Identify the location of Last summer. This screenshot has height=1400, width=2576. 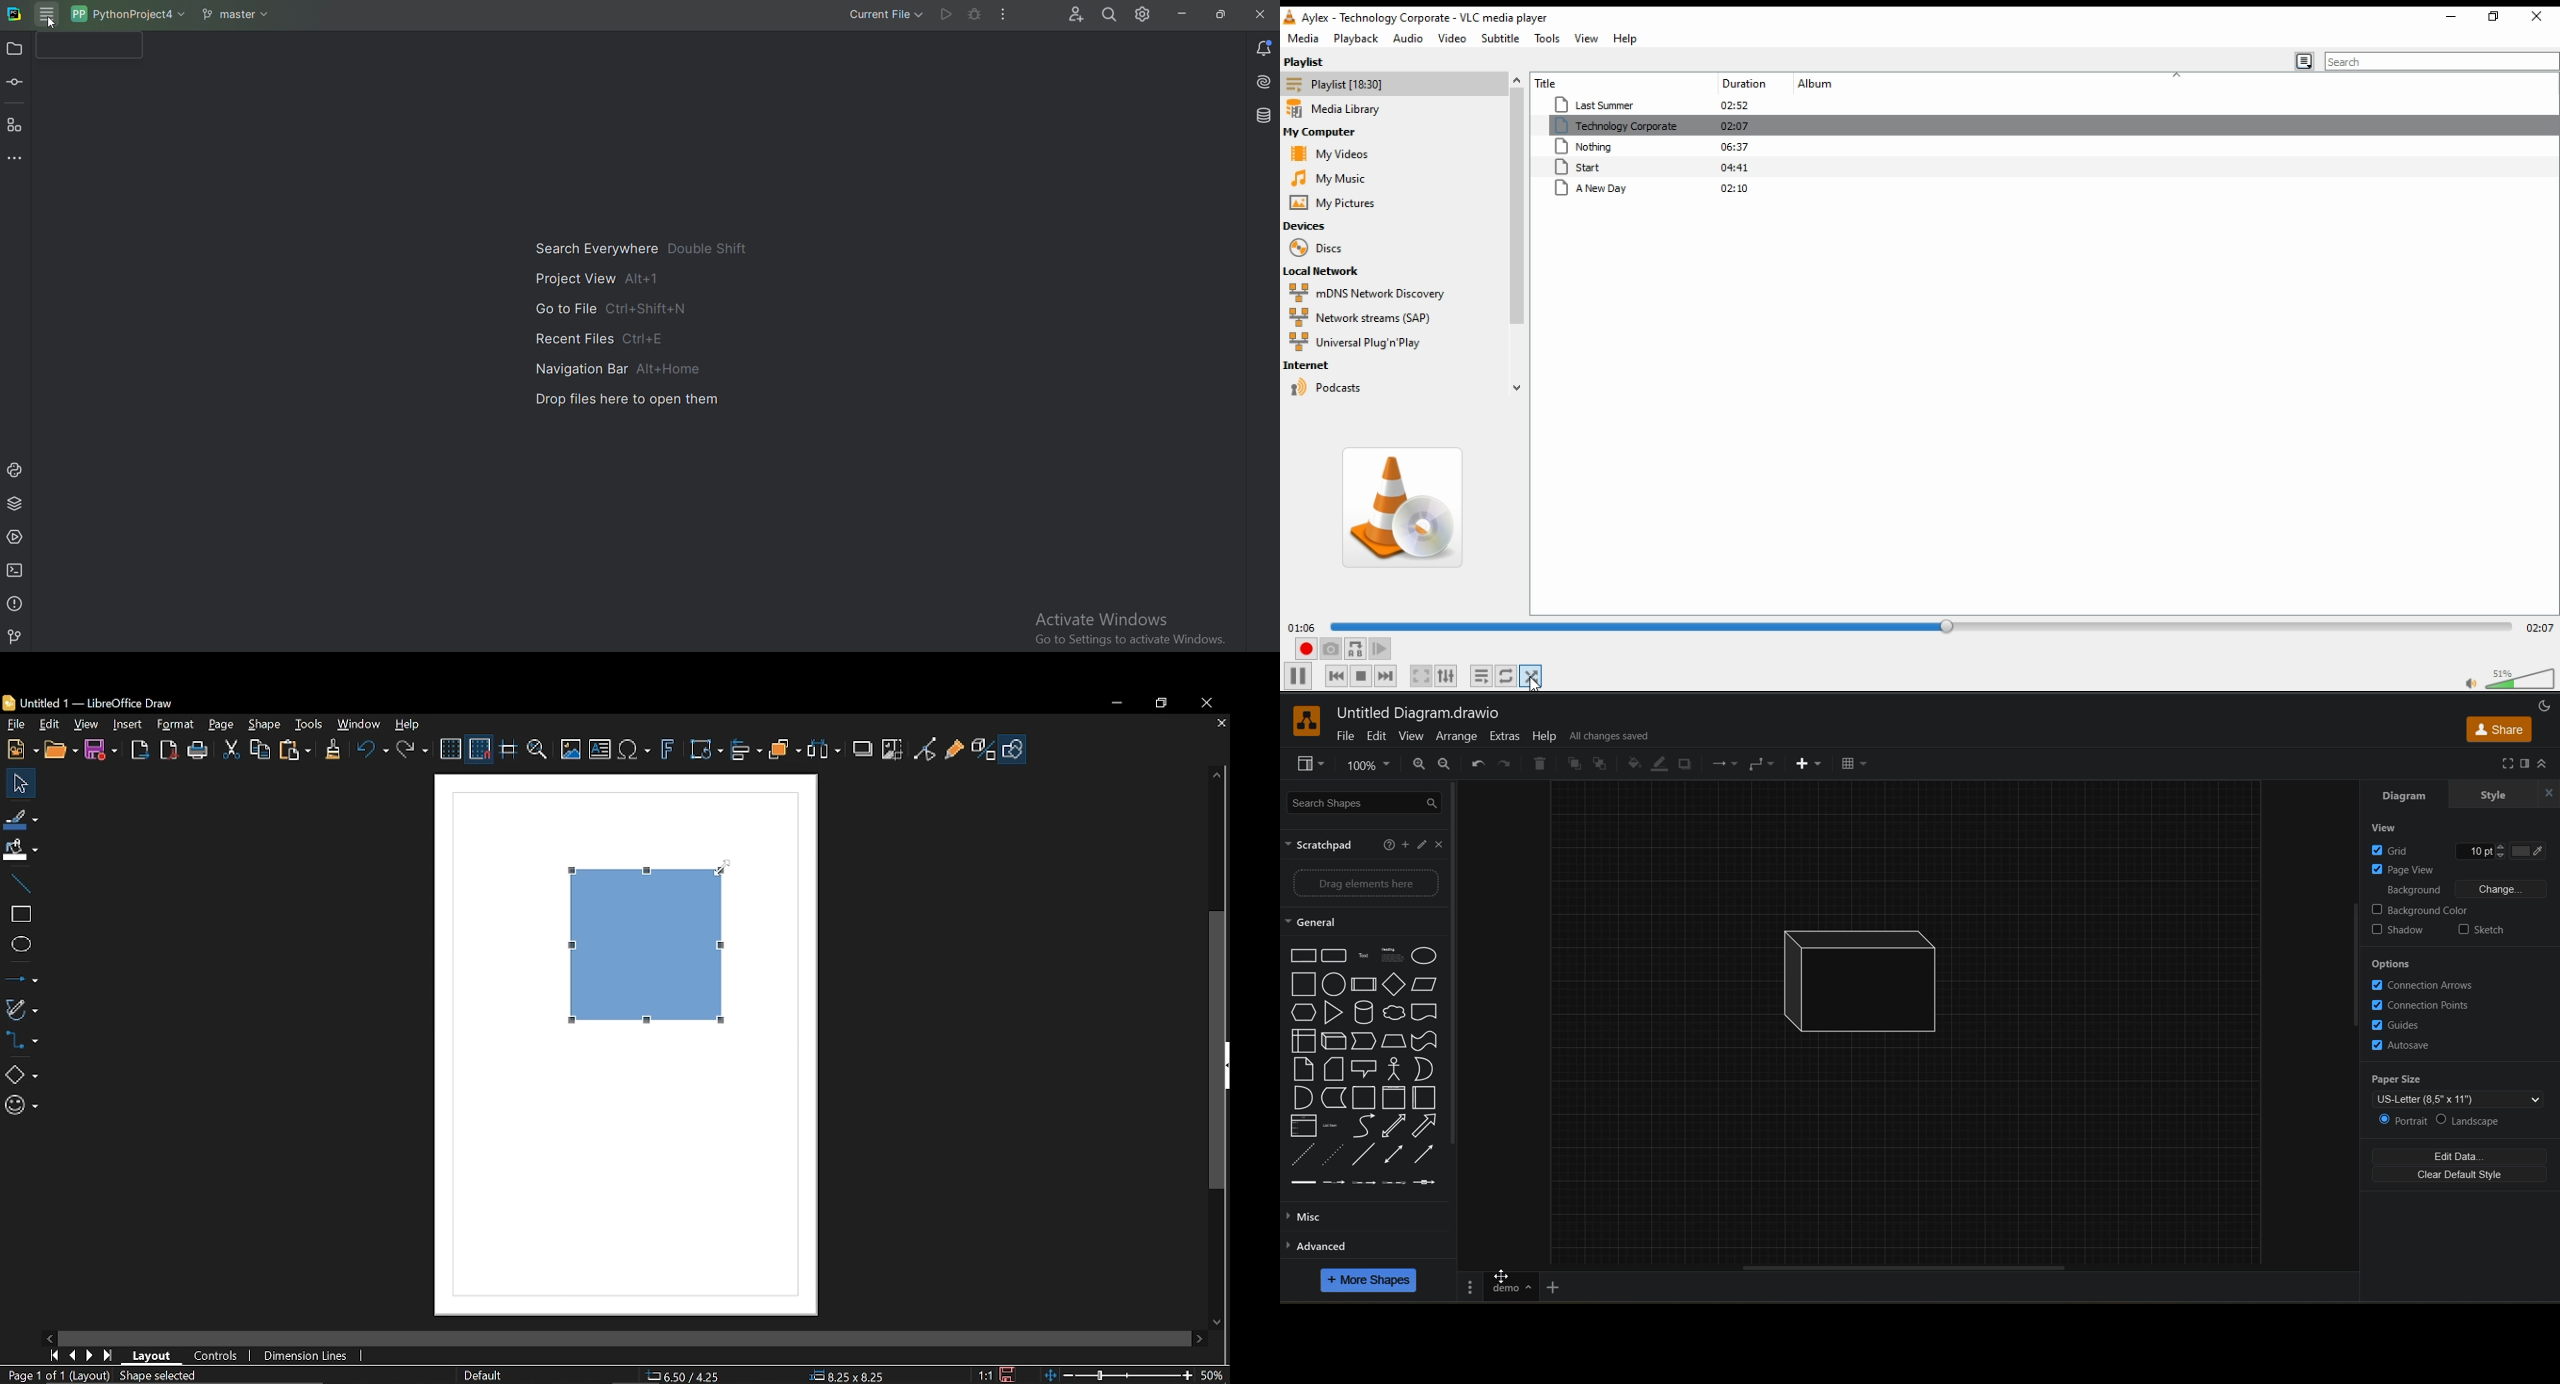
(1670, 103).